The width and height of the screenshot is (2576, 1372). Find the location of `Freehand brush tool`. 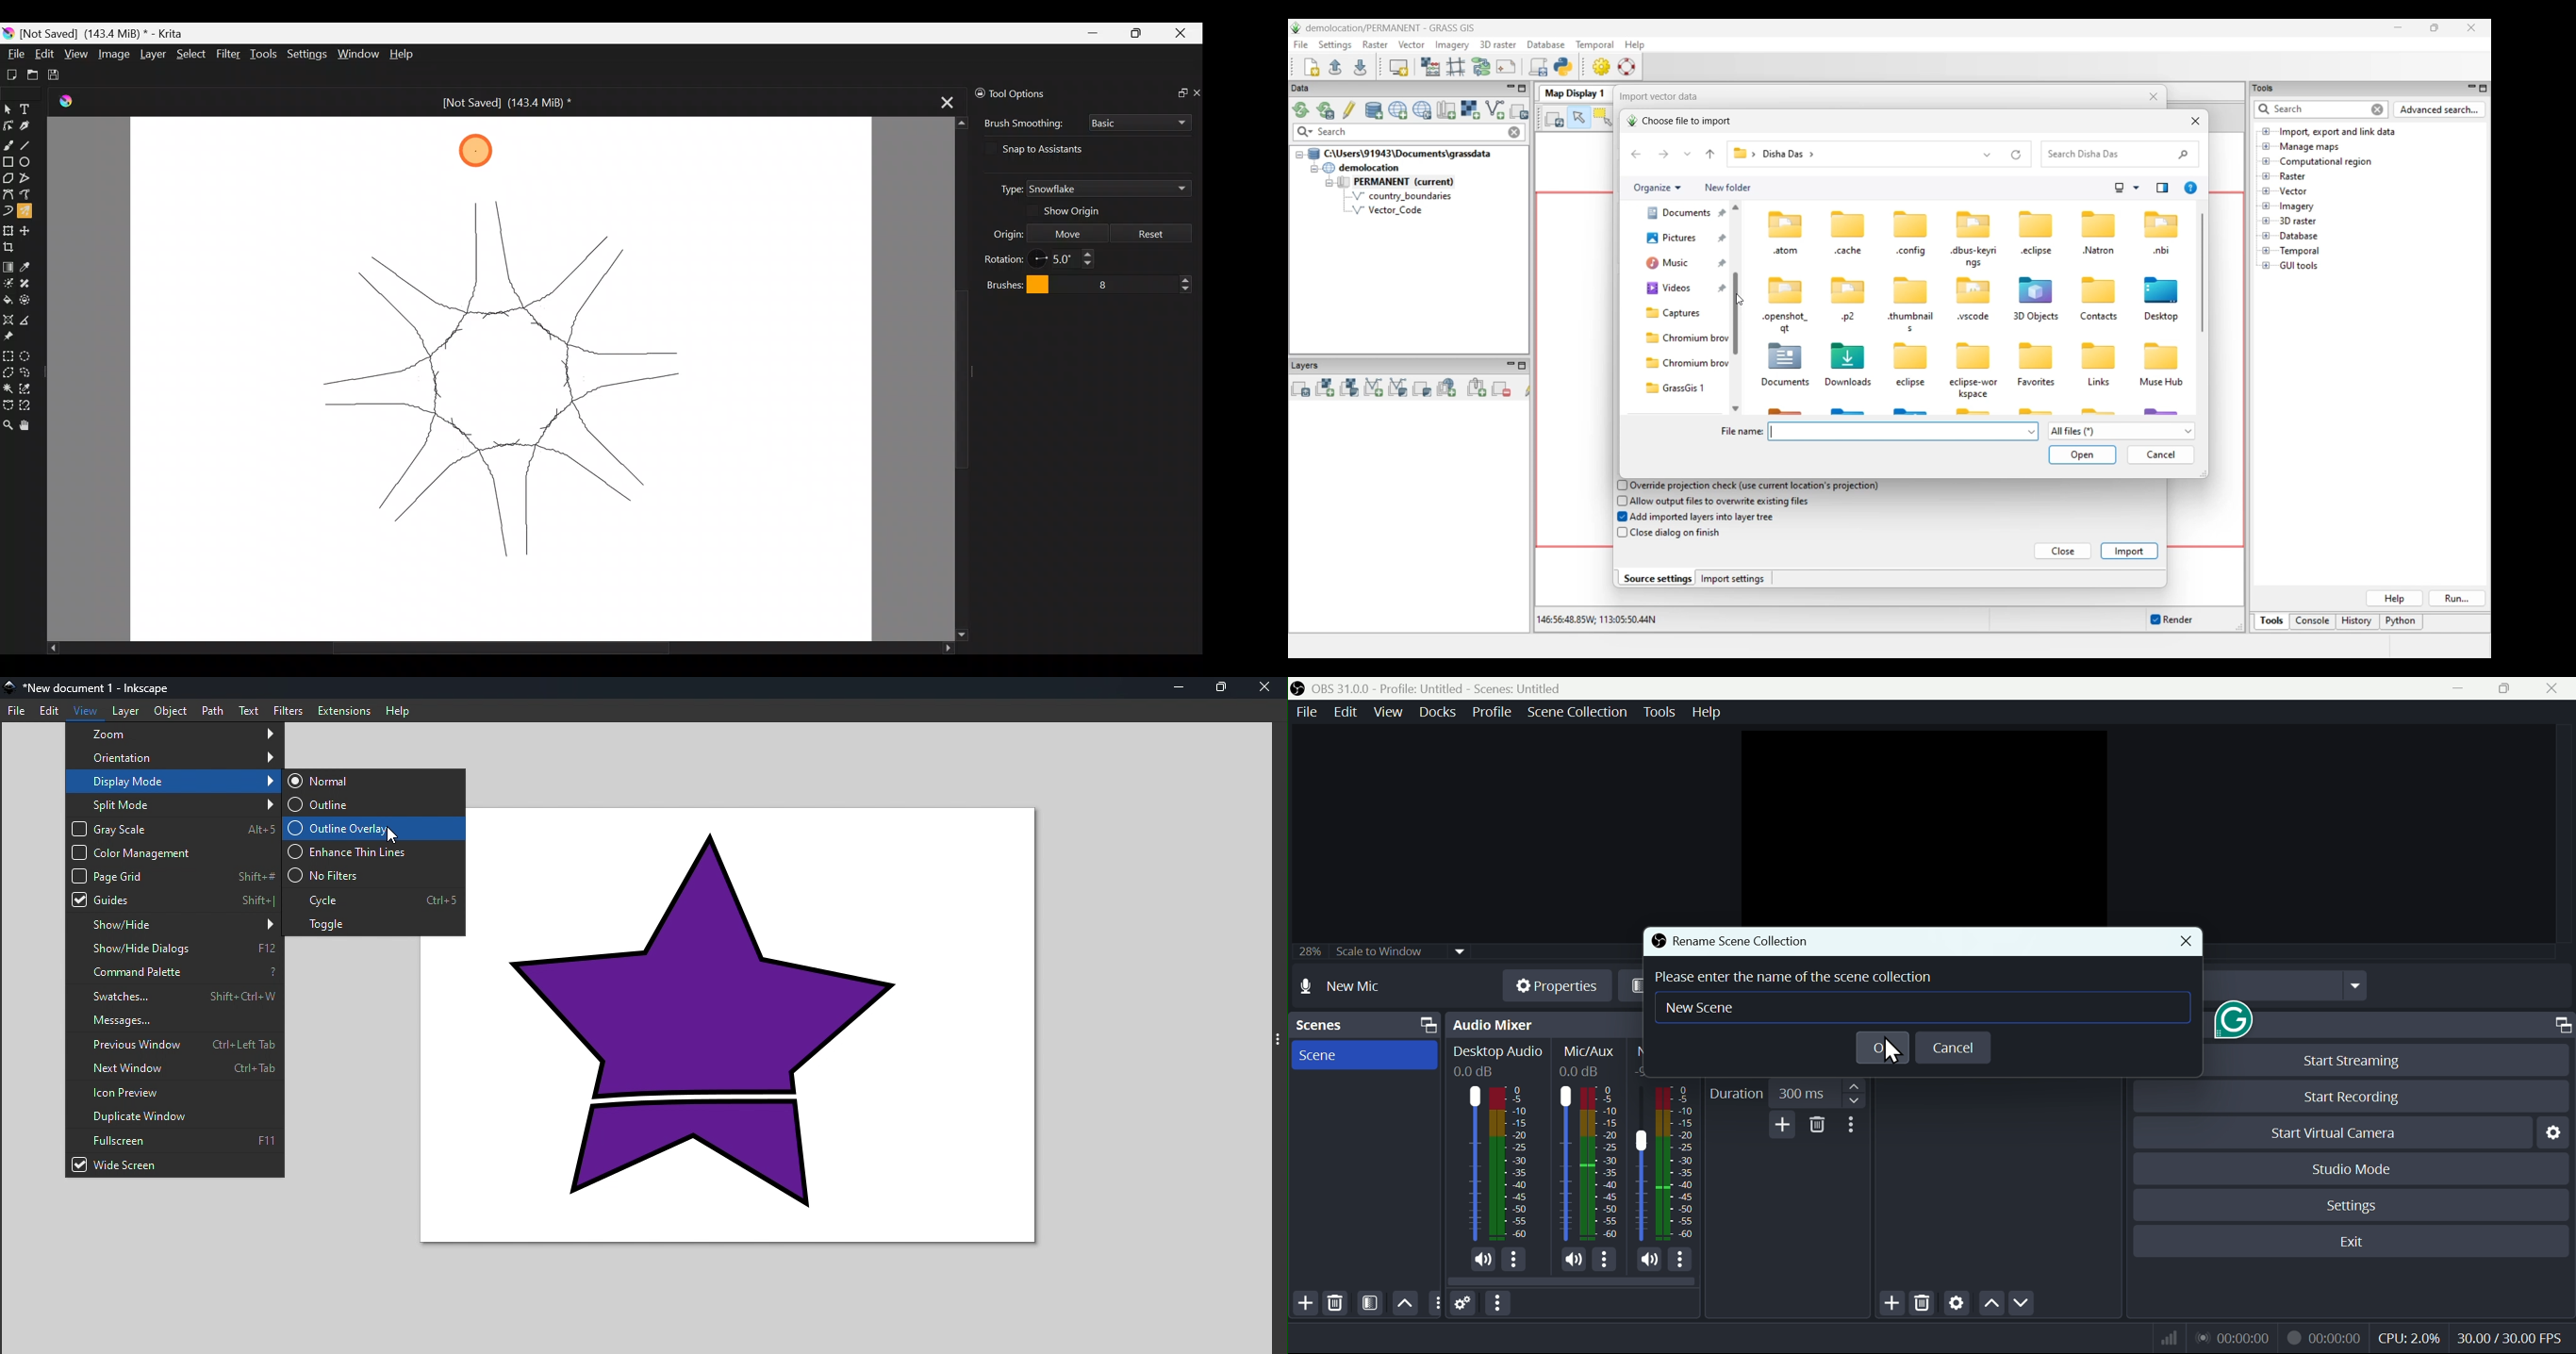

Freehand brush tool is located at coordinates (8, 144).